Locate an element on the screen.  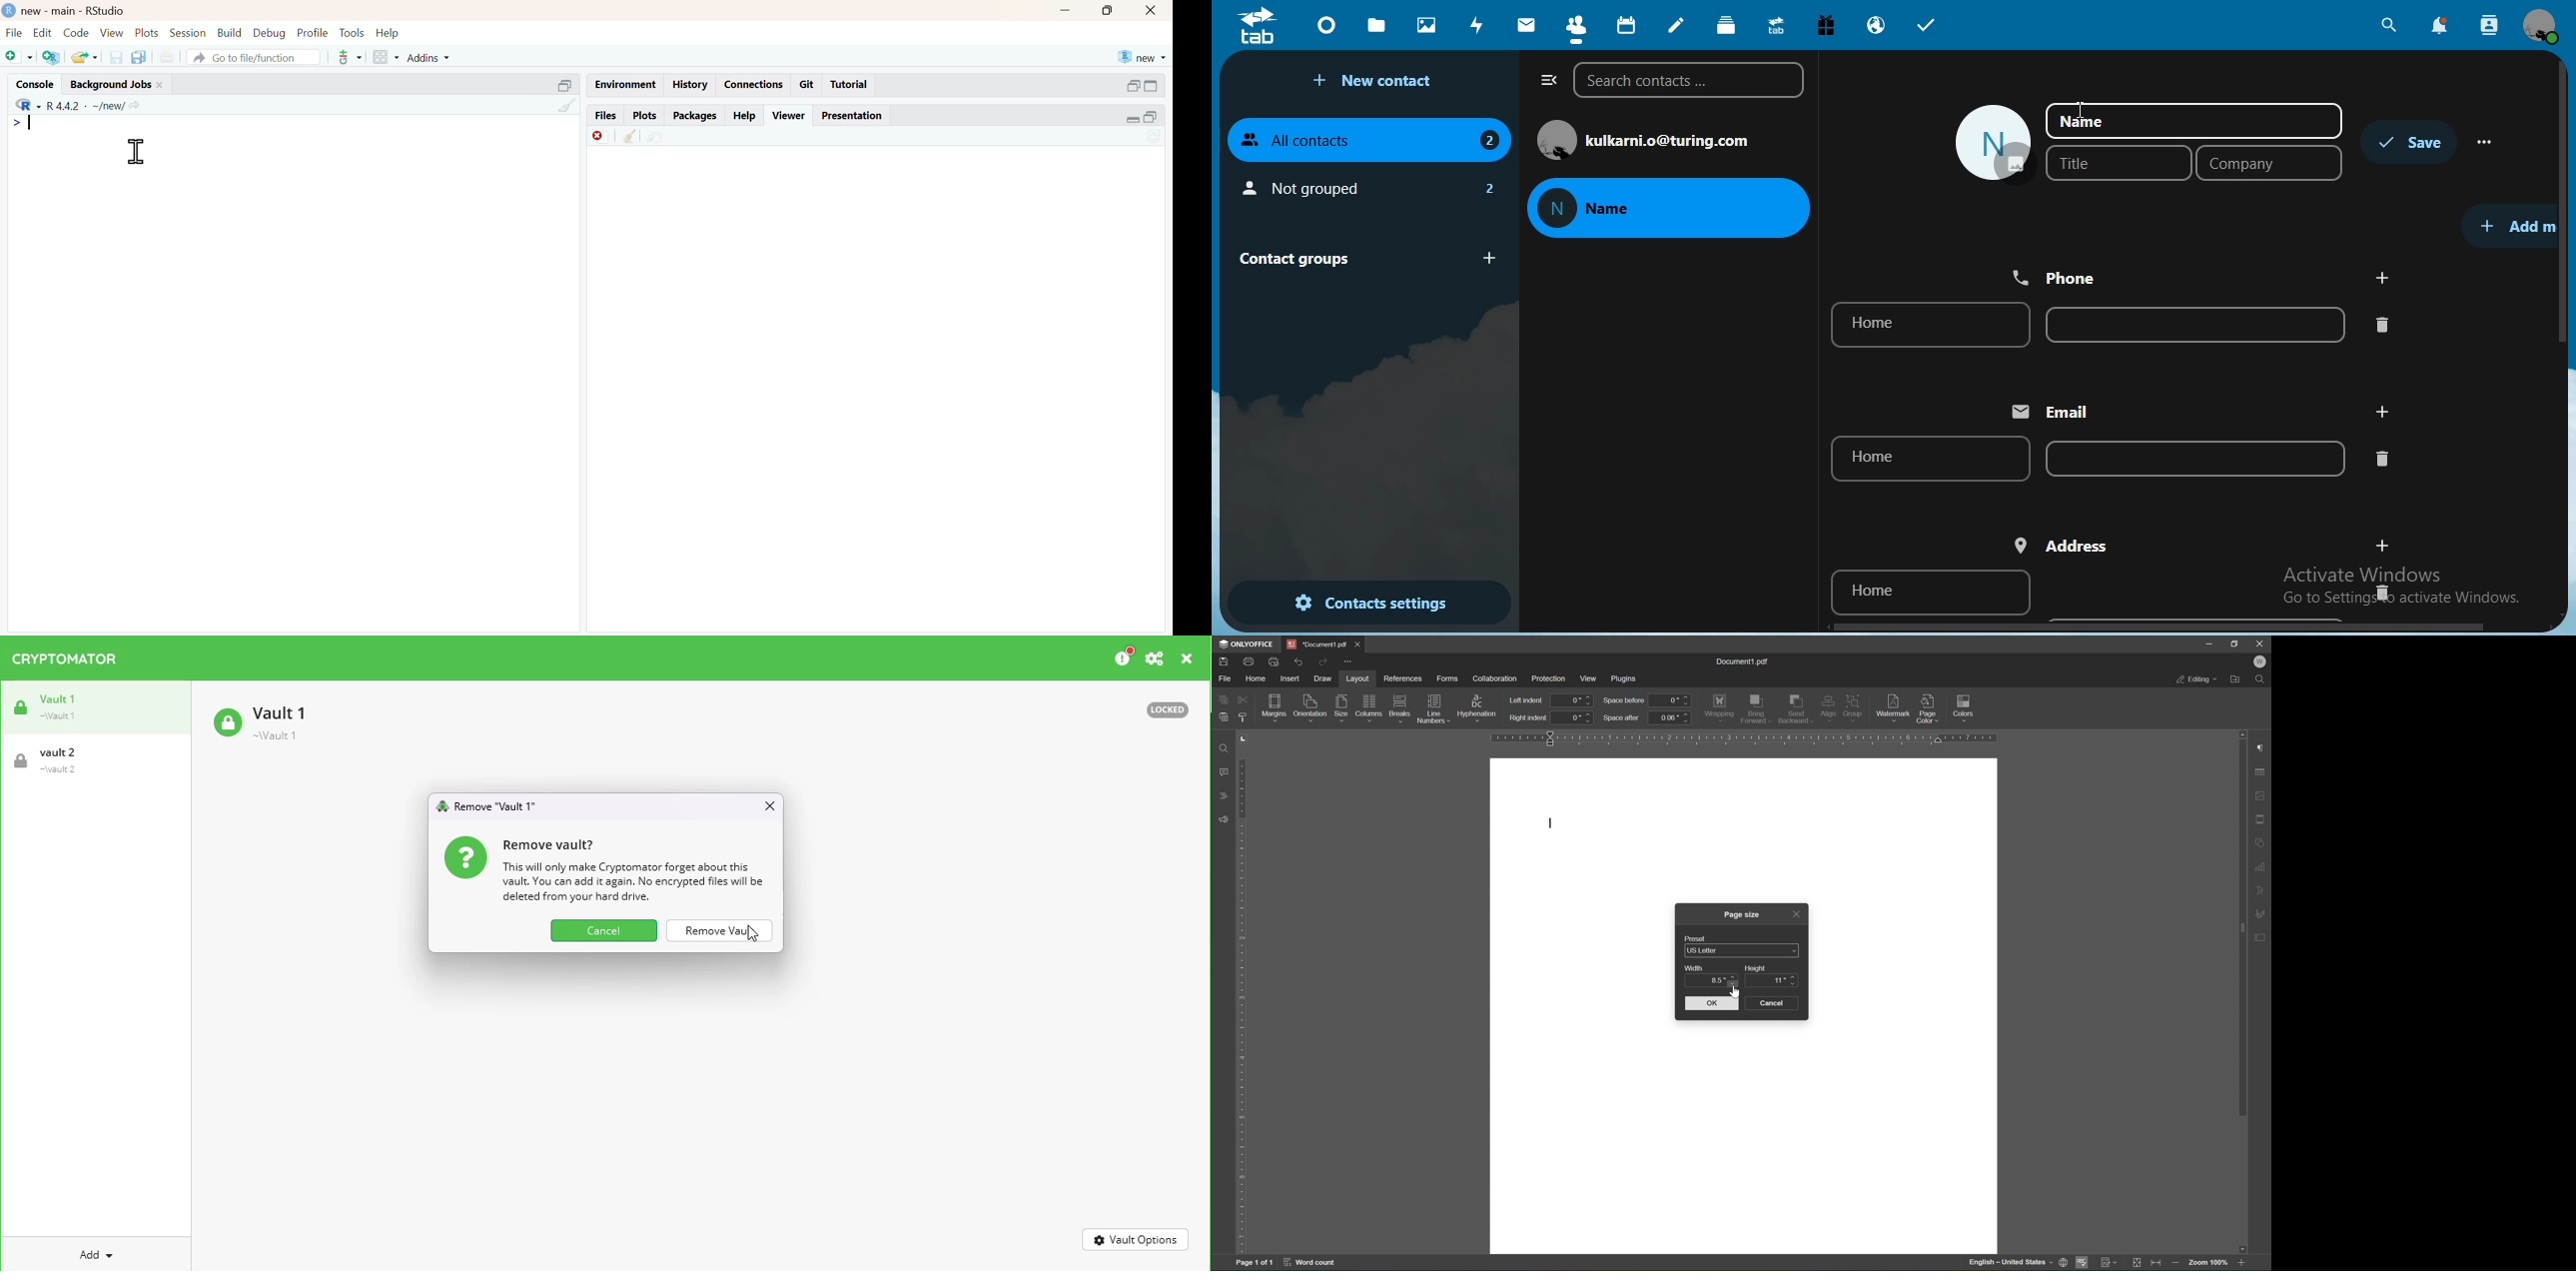
enviornment is located at coordinates (627, 86).